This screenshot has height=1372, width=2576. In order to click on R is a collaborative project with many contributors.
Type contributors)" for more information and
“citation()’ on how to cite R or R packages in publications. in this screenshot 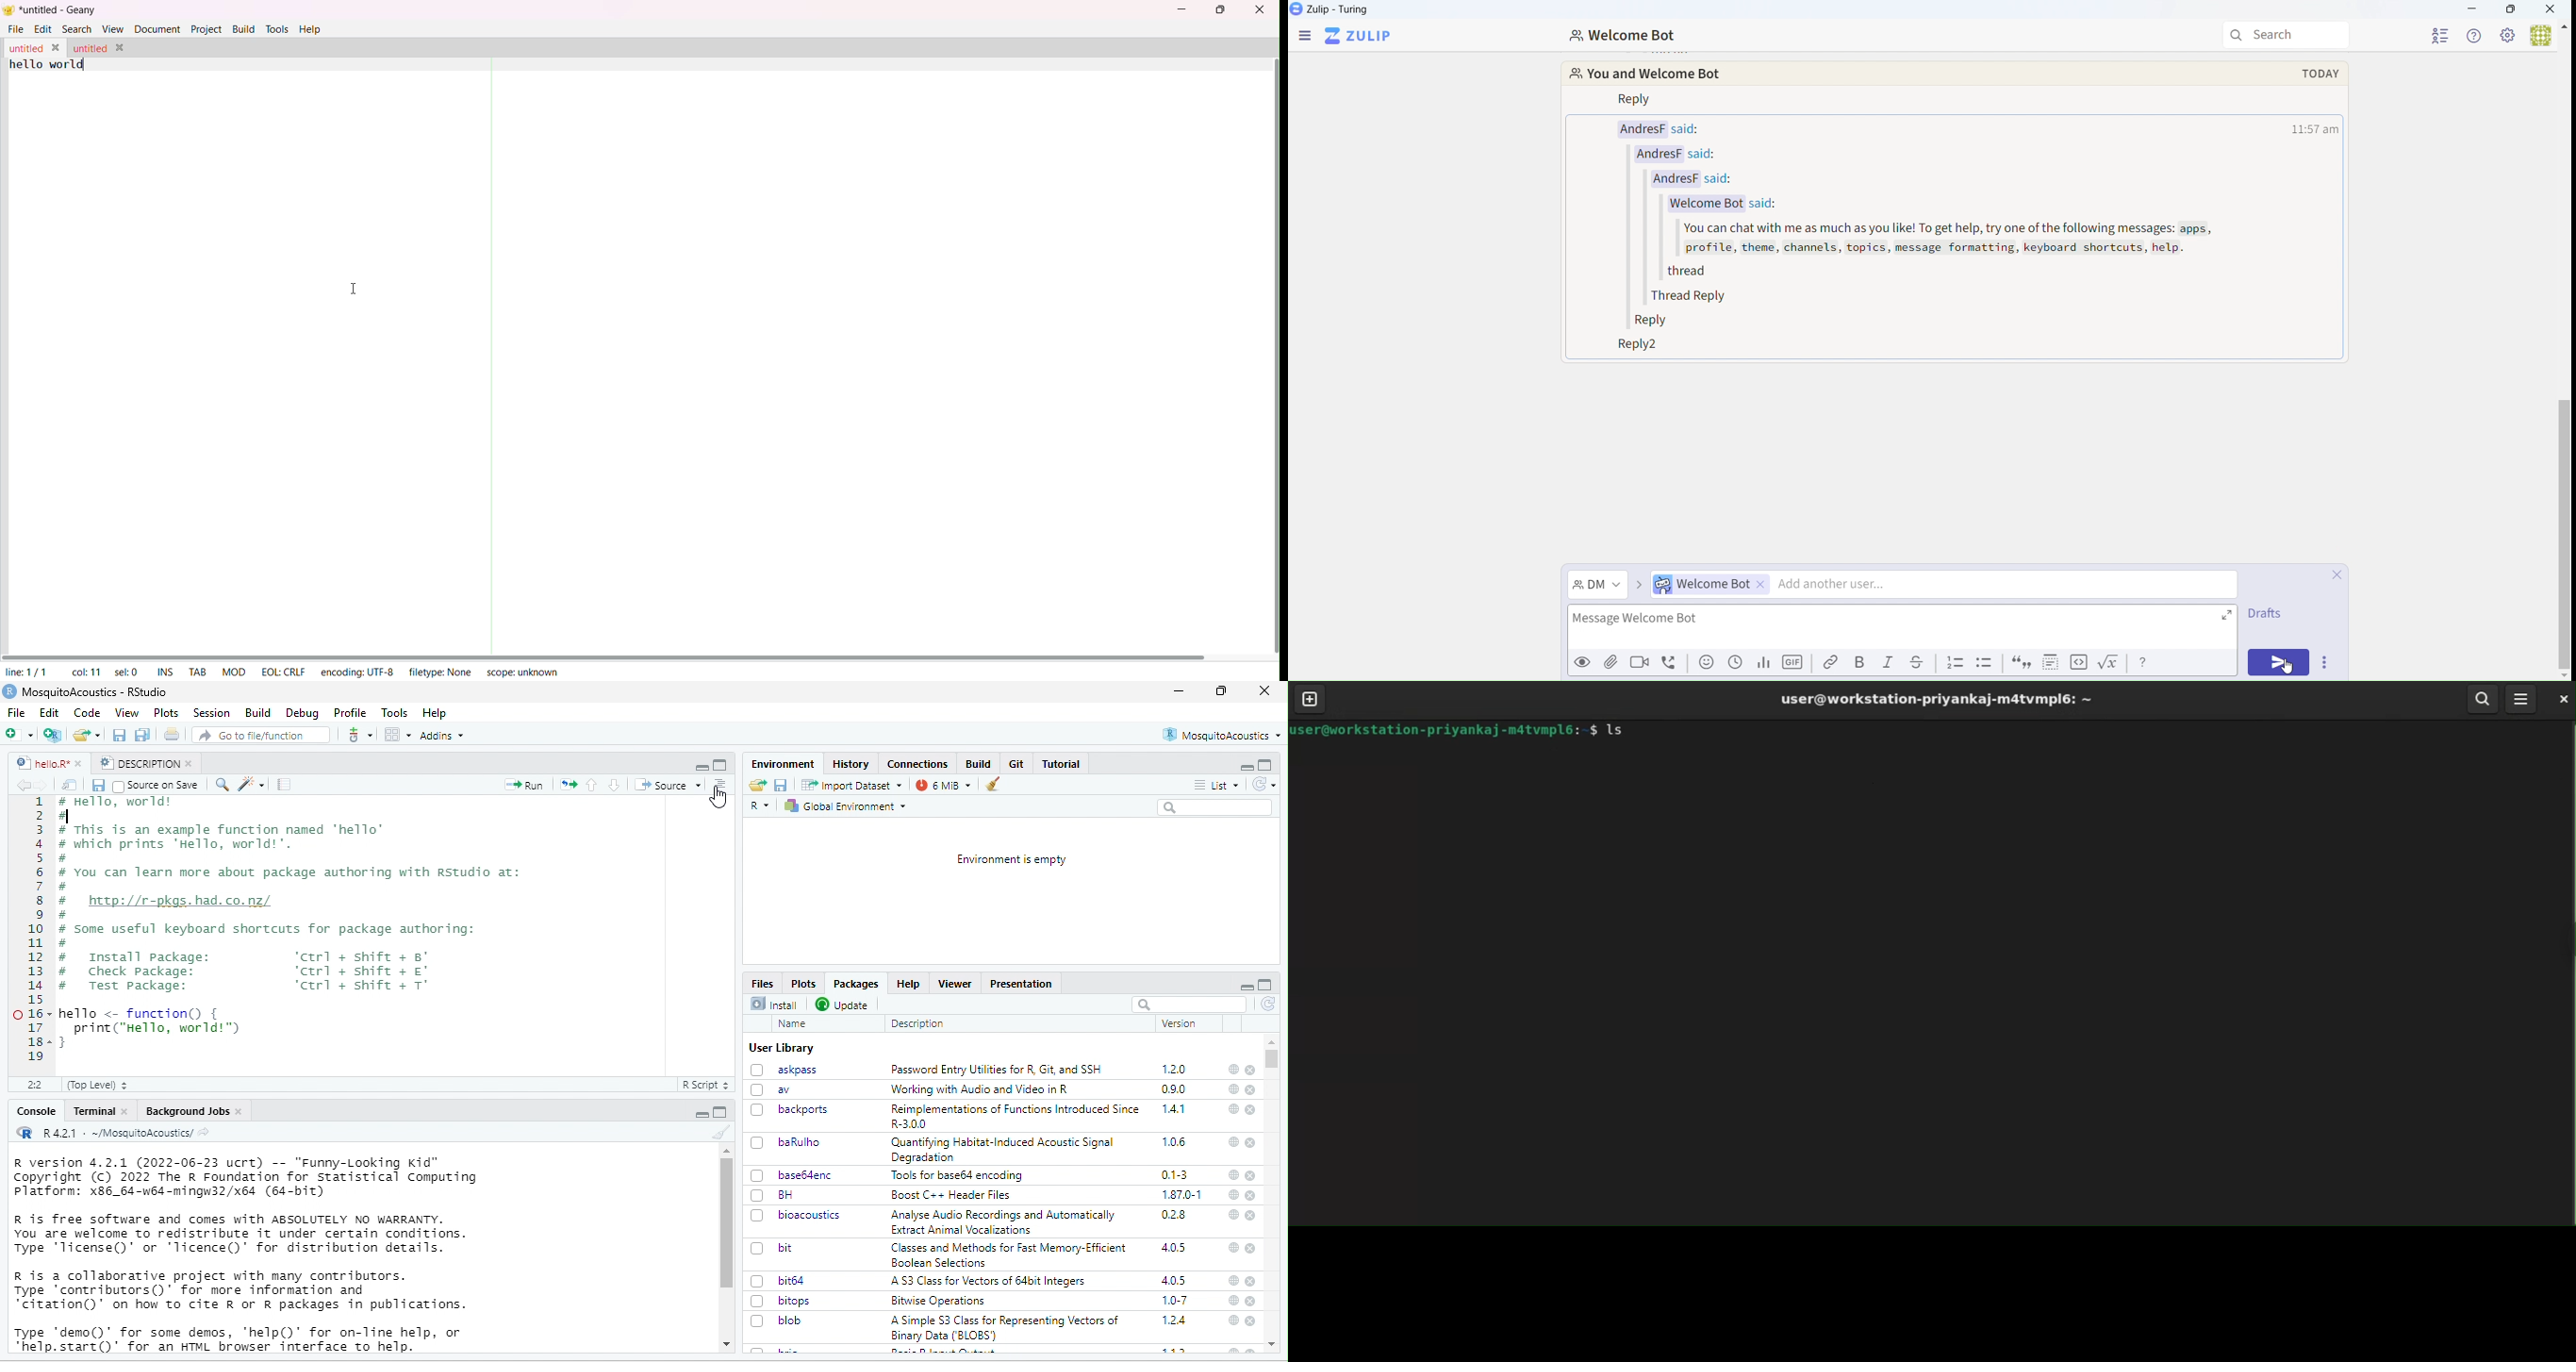, I will do `click(240, 1292)`.